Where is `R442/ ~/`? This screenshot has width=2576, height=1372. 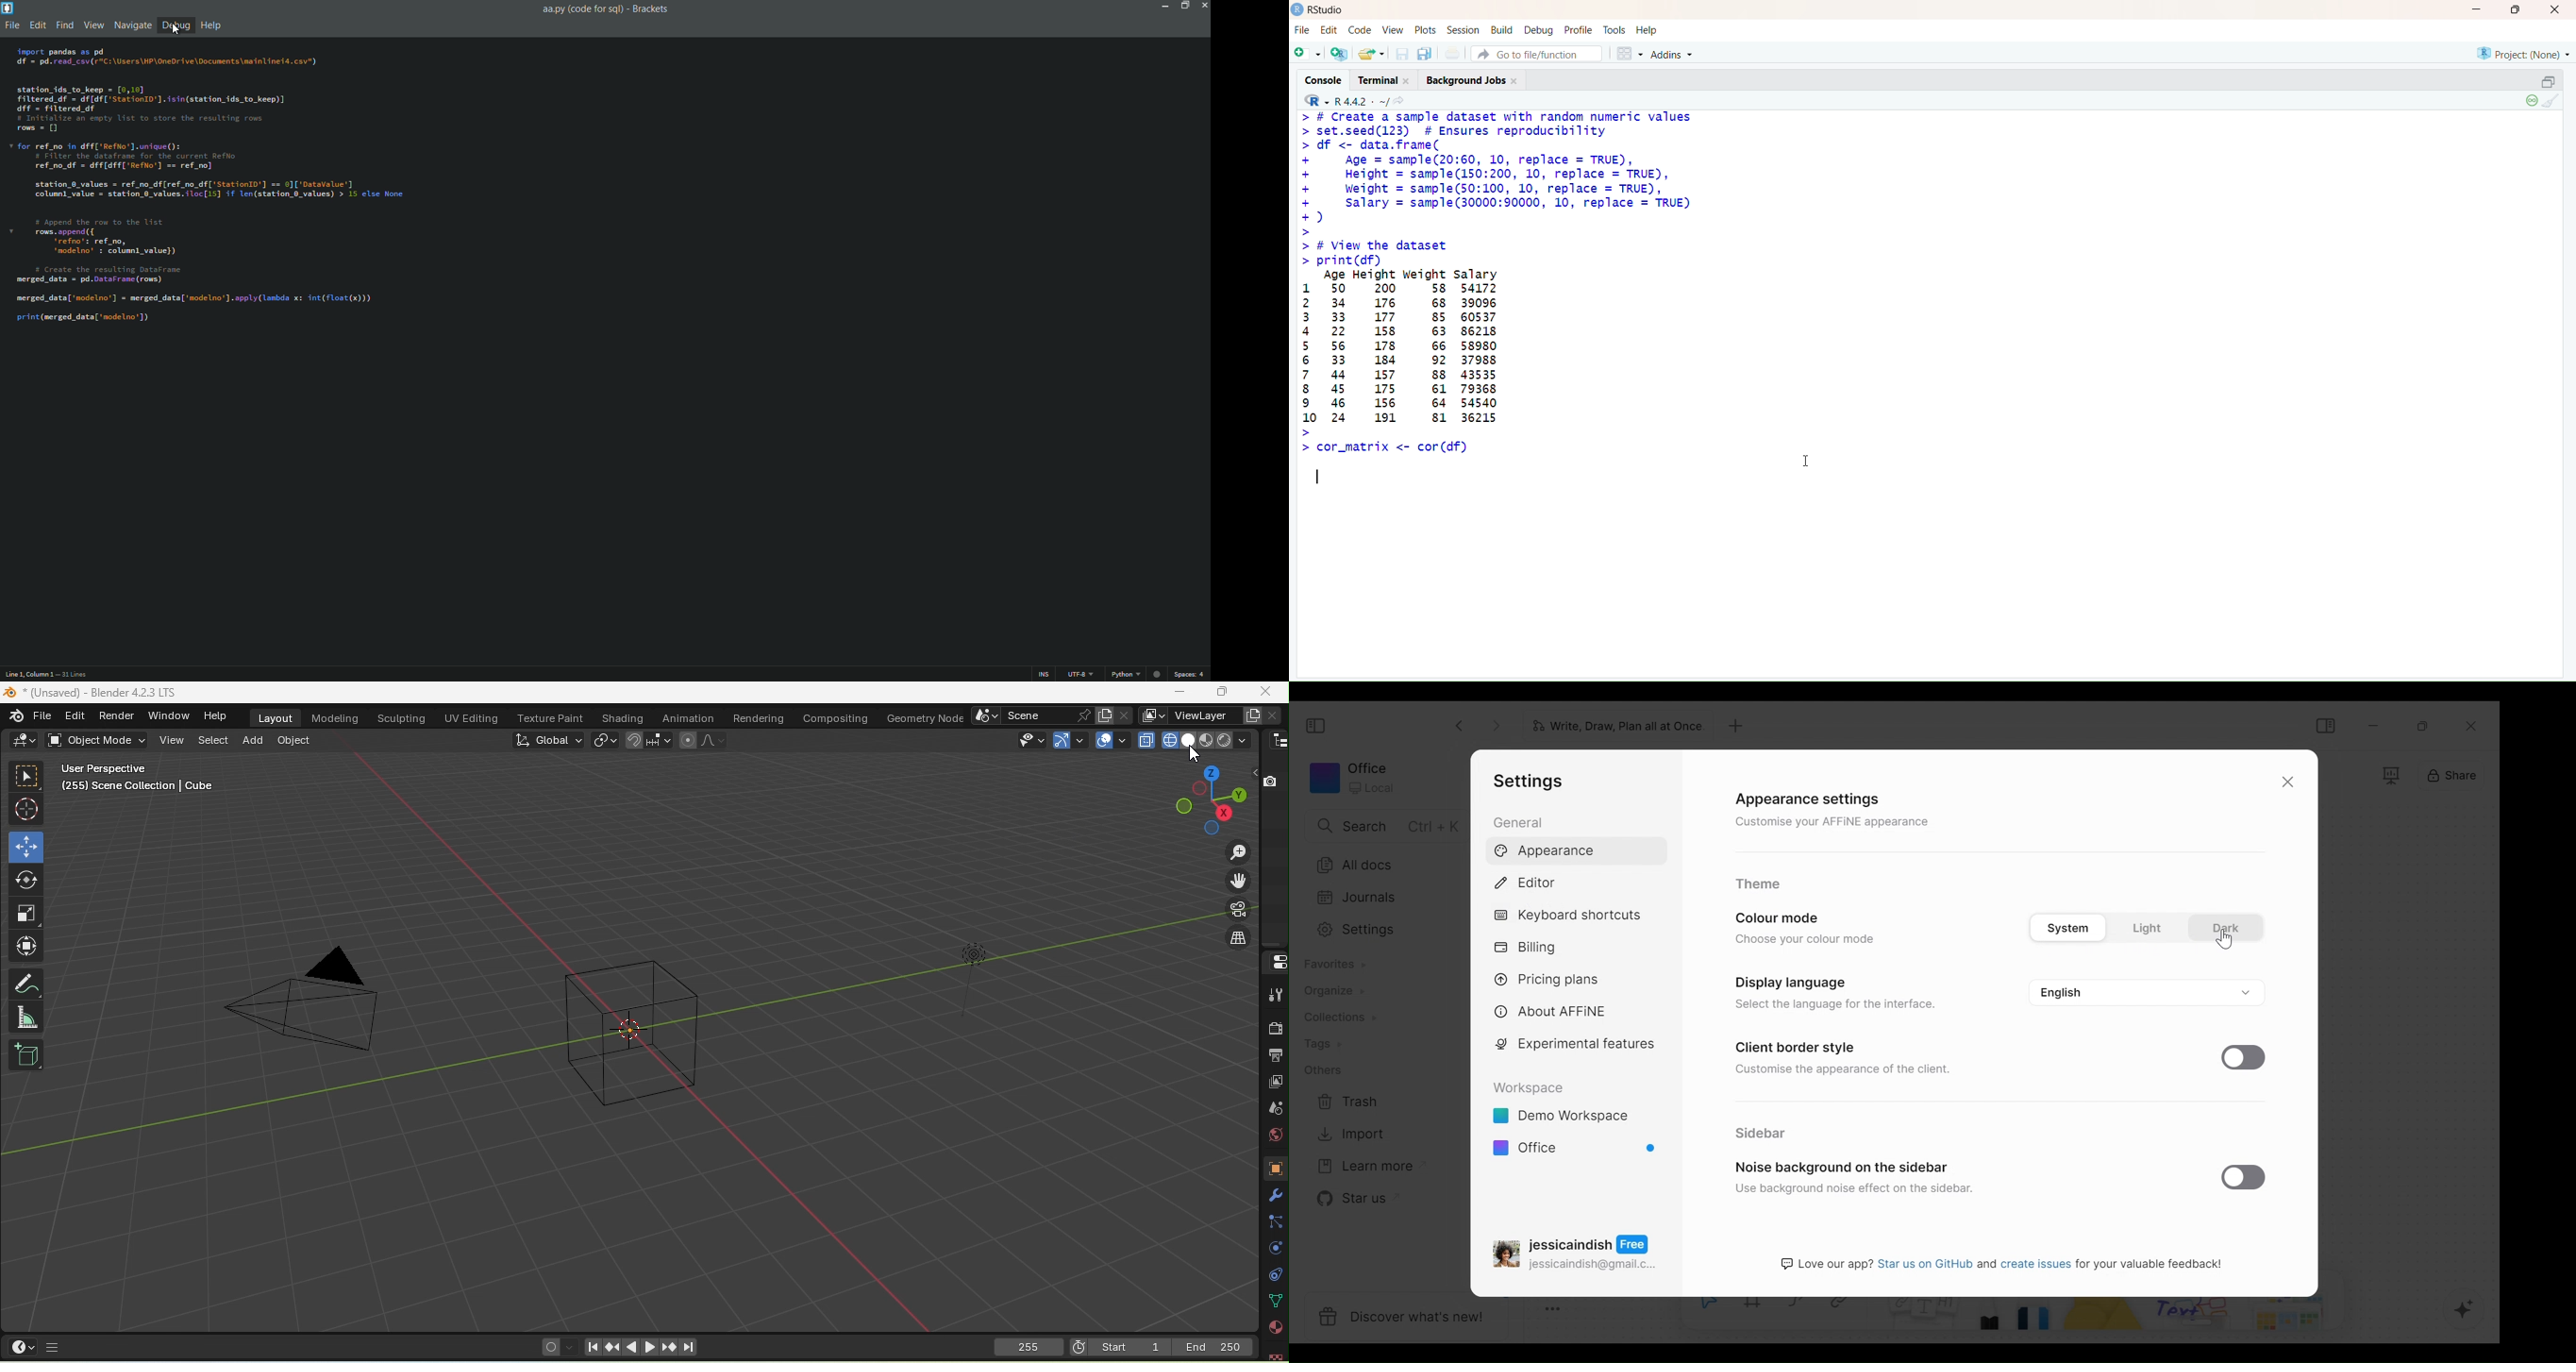
R442/ ~/ is located at coordinates (1363, 100).